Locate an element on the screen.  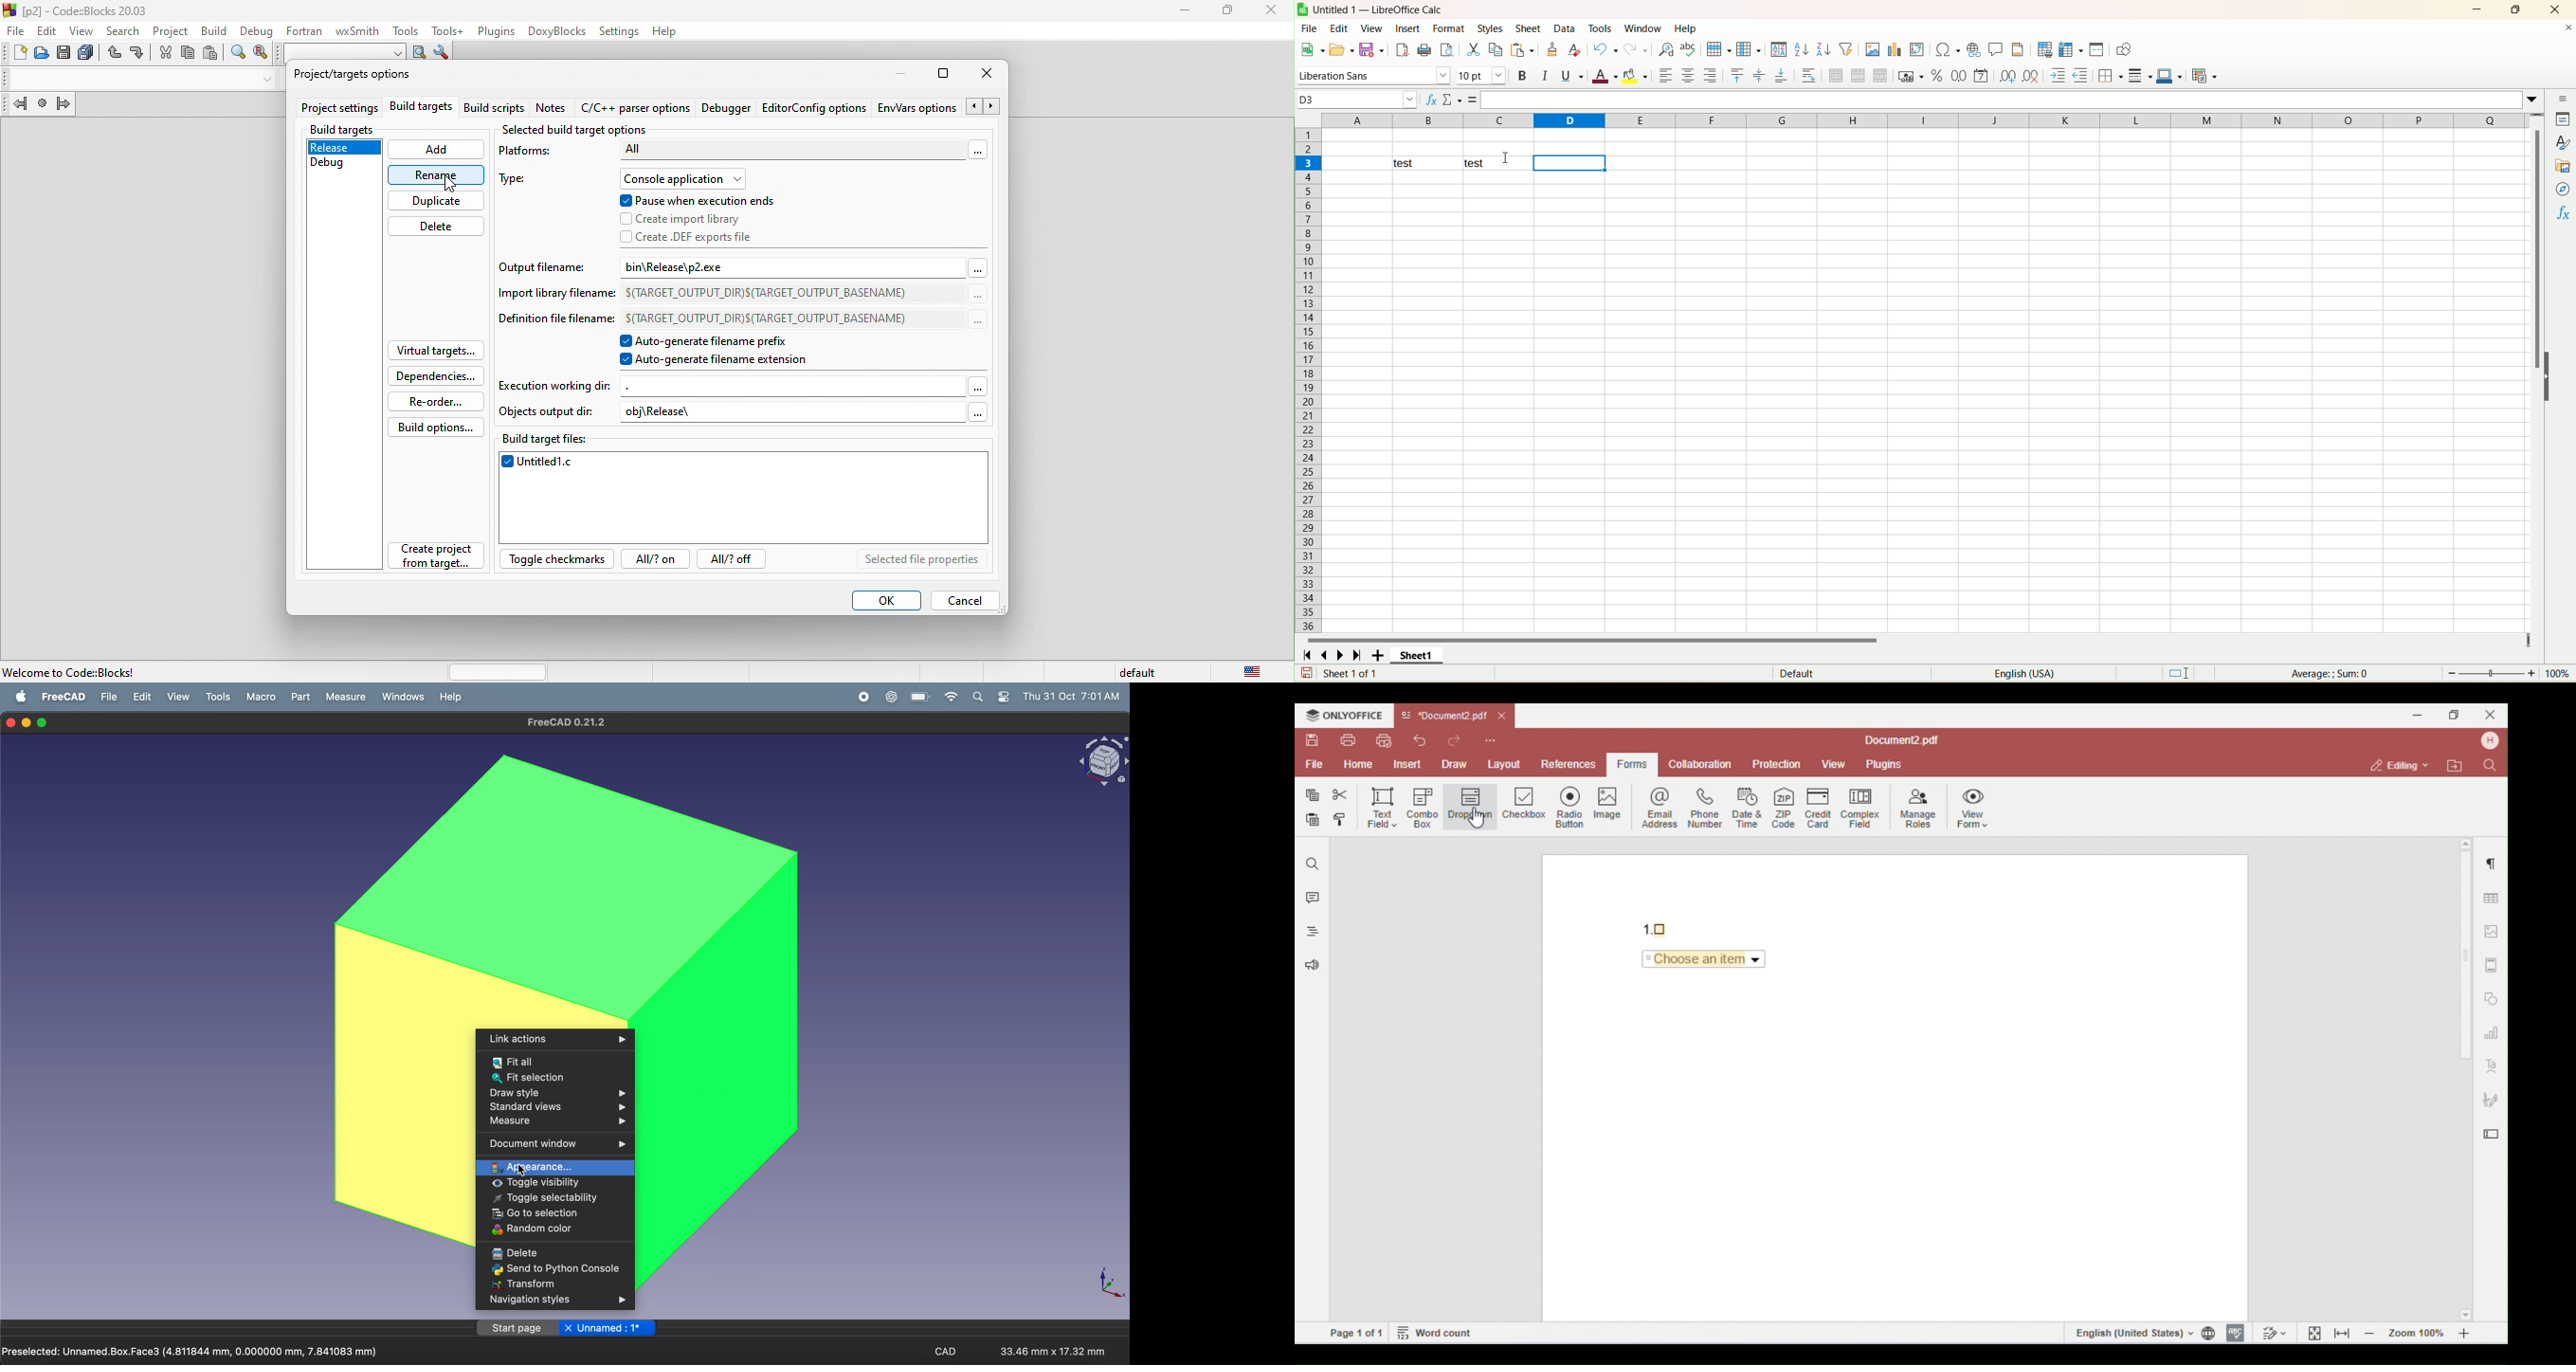
duplicate is located at coordinates (437, 200).